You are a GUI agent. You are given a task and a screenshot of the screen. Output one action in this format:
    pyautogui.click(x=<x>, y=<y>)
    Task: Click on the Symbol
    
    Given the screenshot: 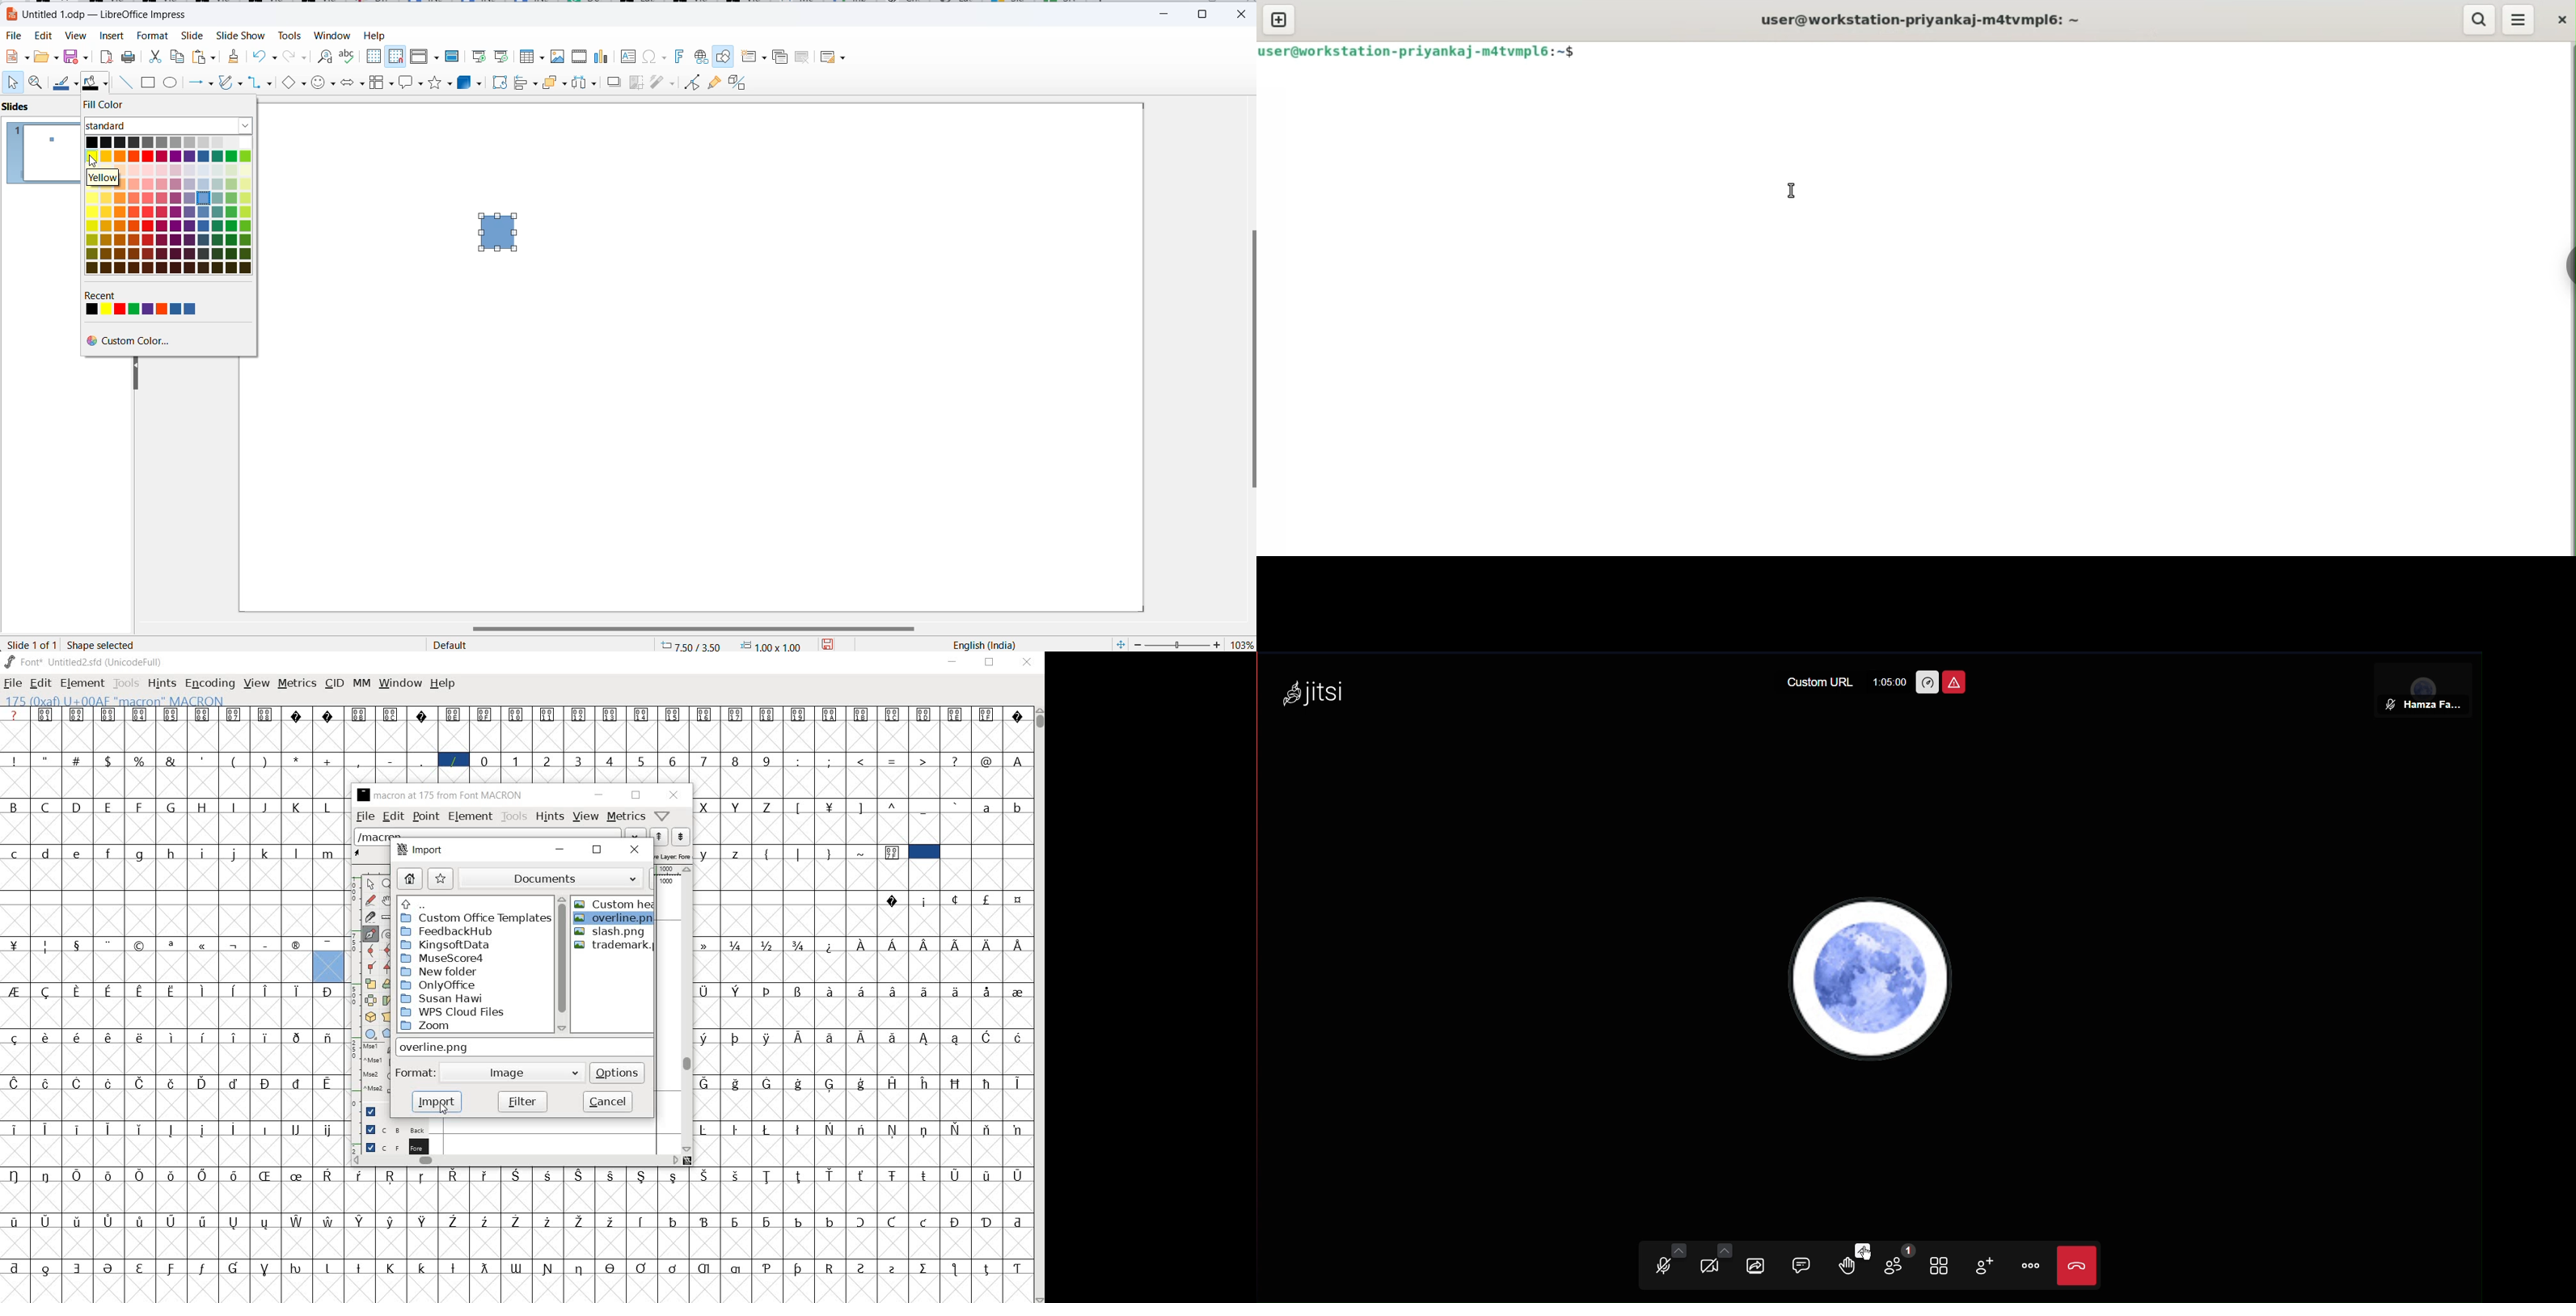 What is the action you would take?
    pyautogui.click(x=485, y=714)
    